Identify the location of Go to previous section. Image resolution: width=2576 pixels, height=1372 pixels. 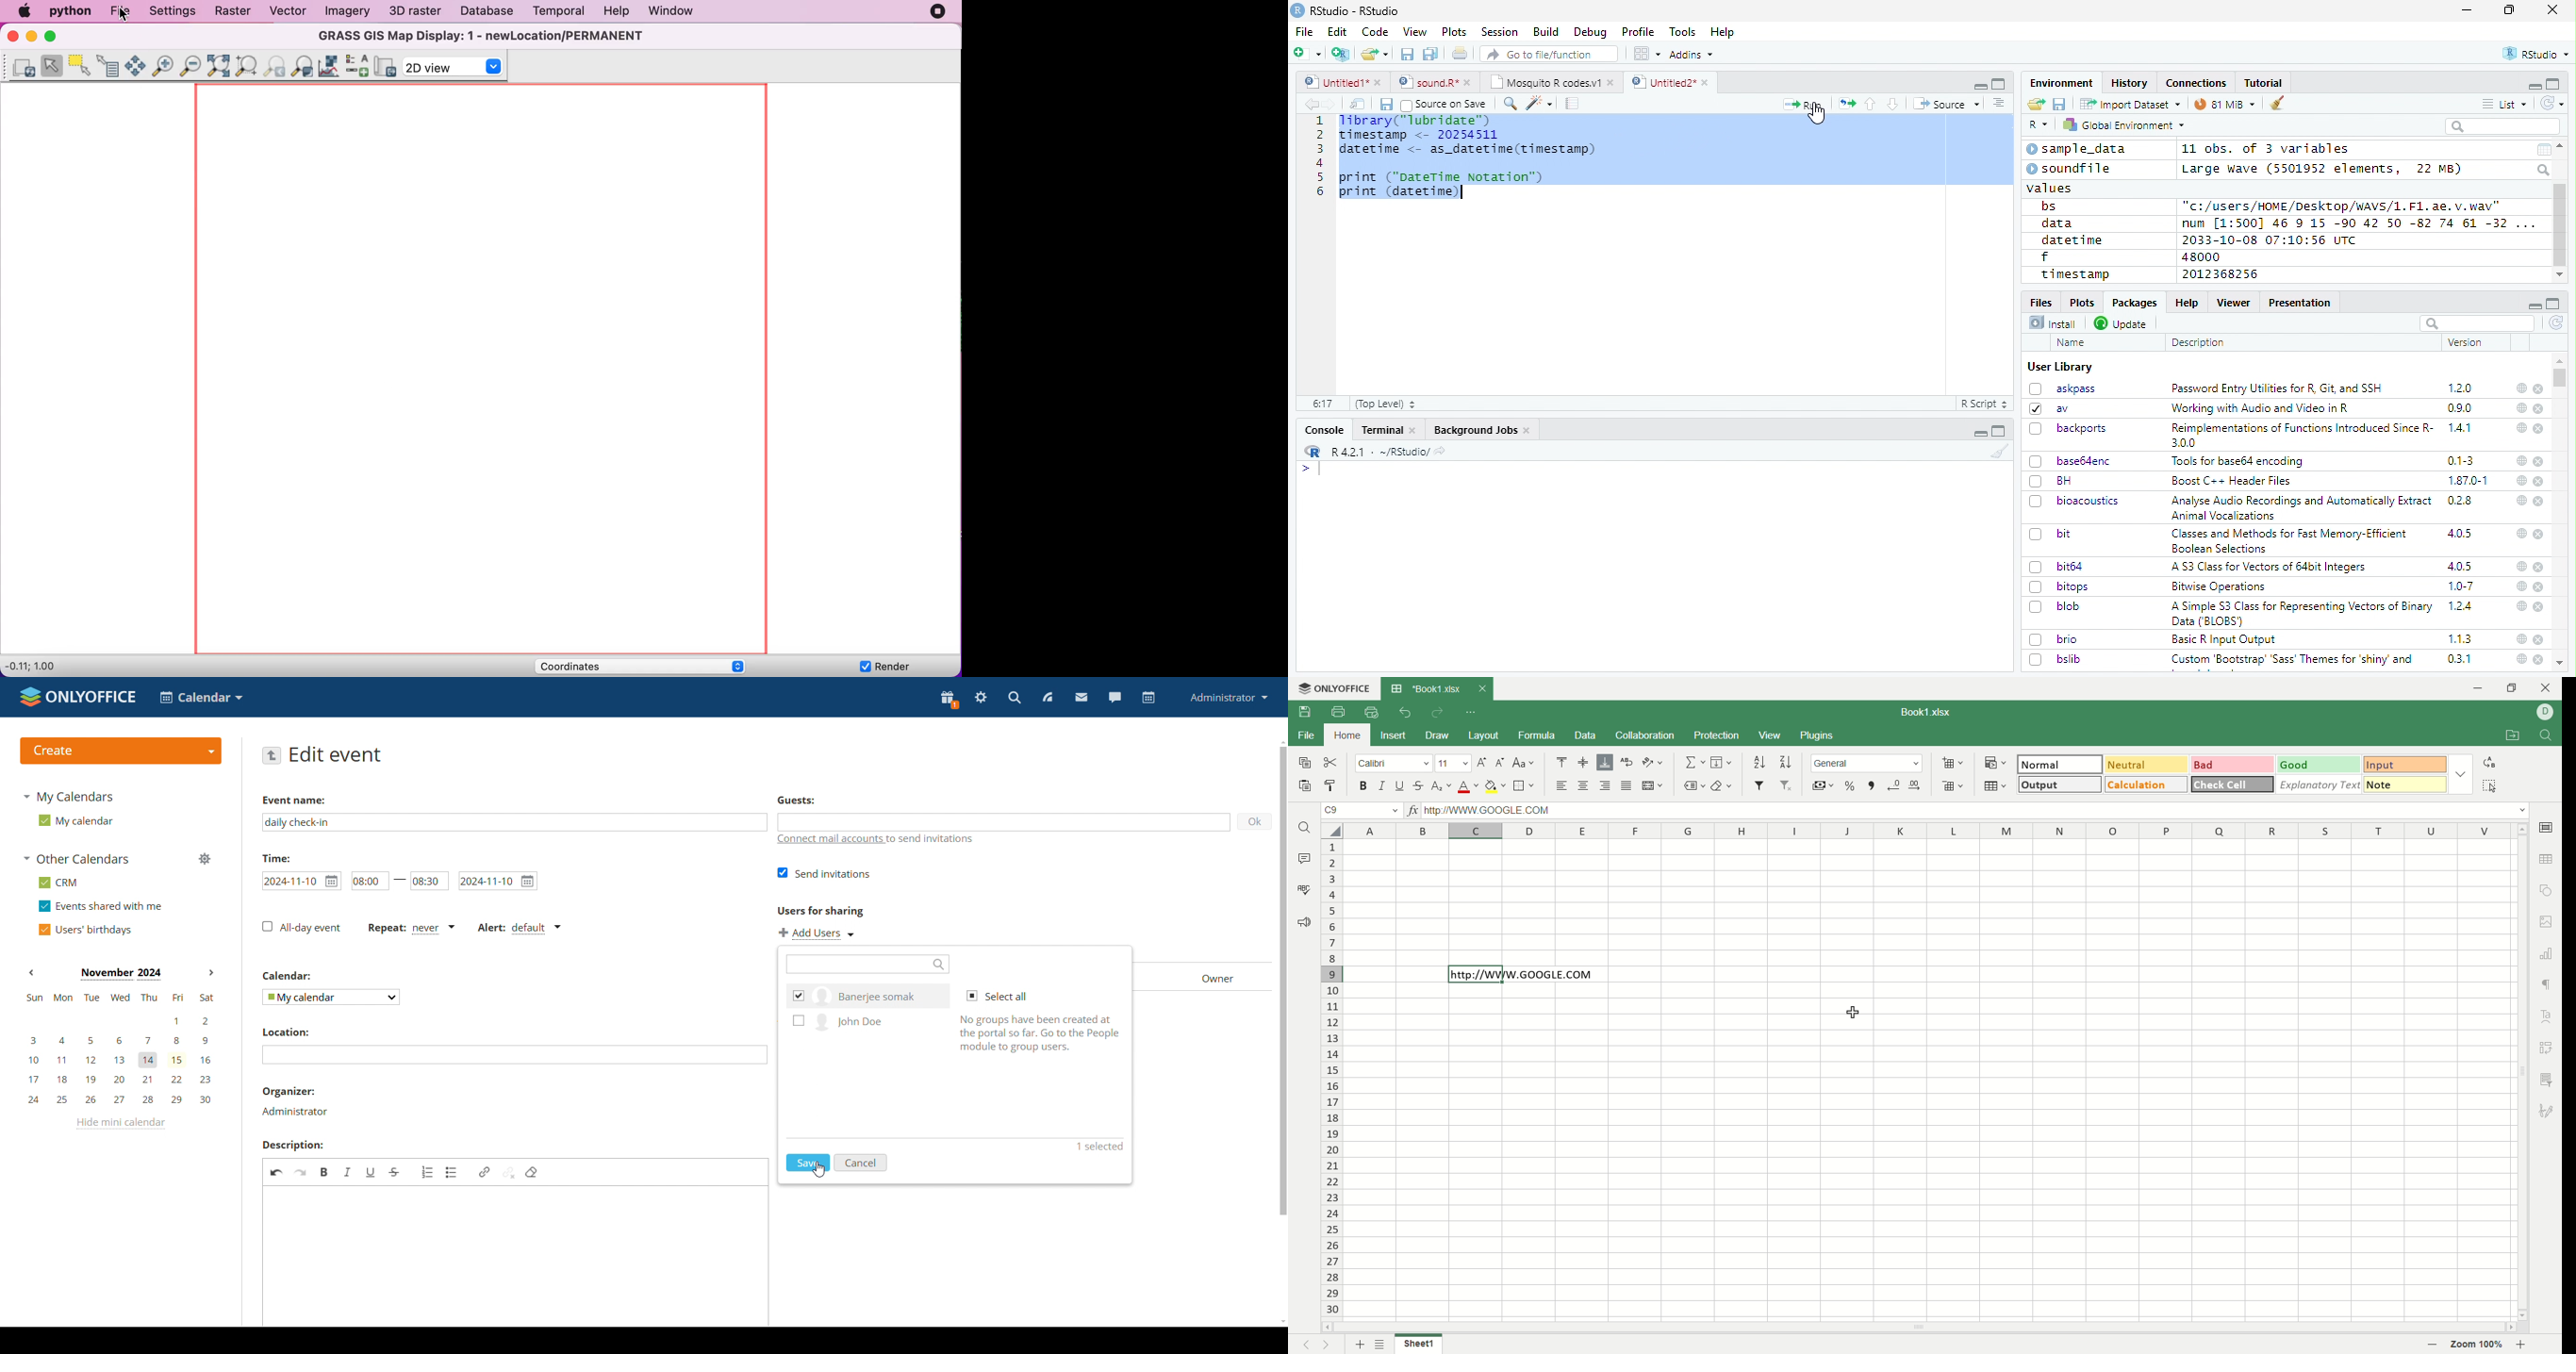
(1872, 104).